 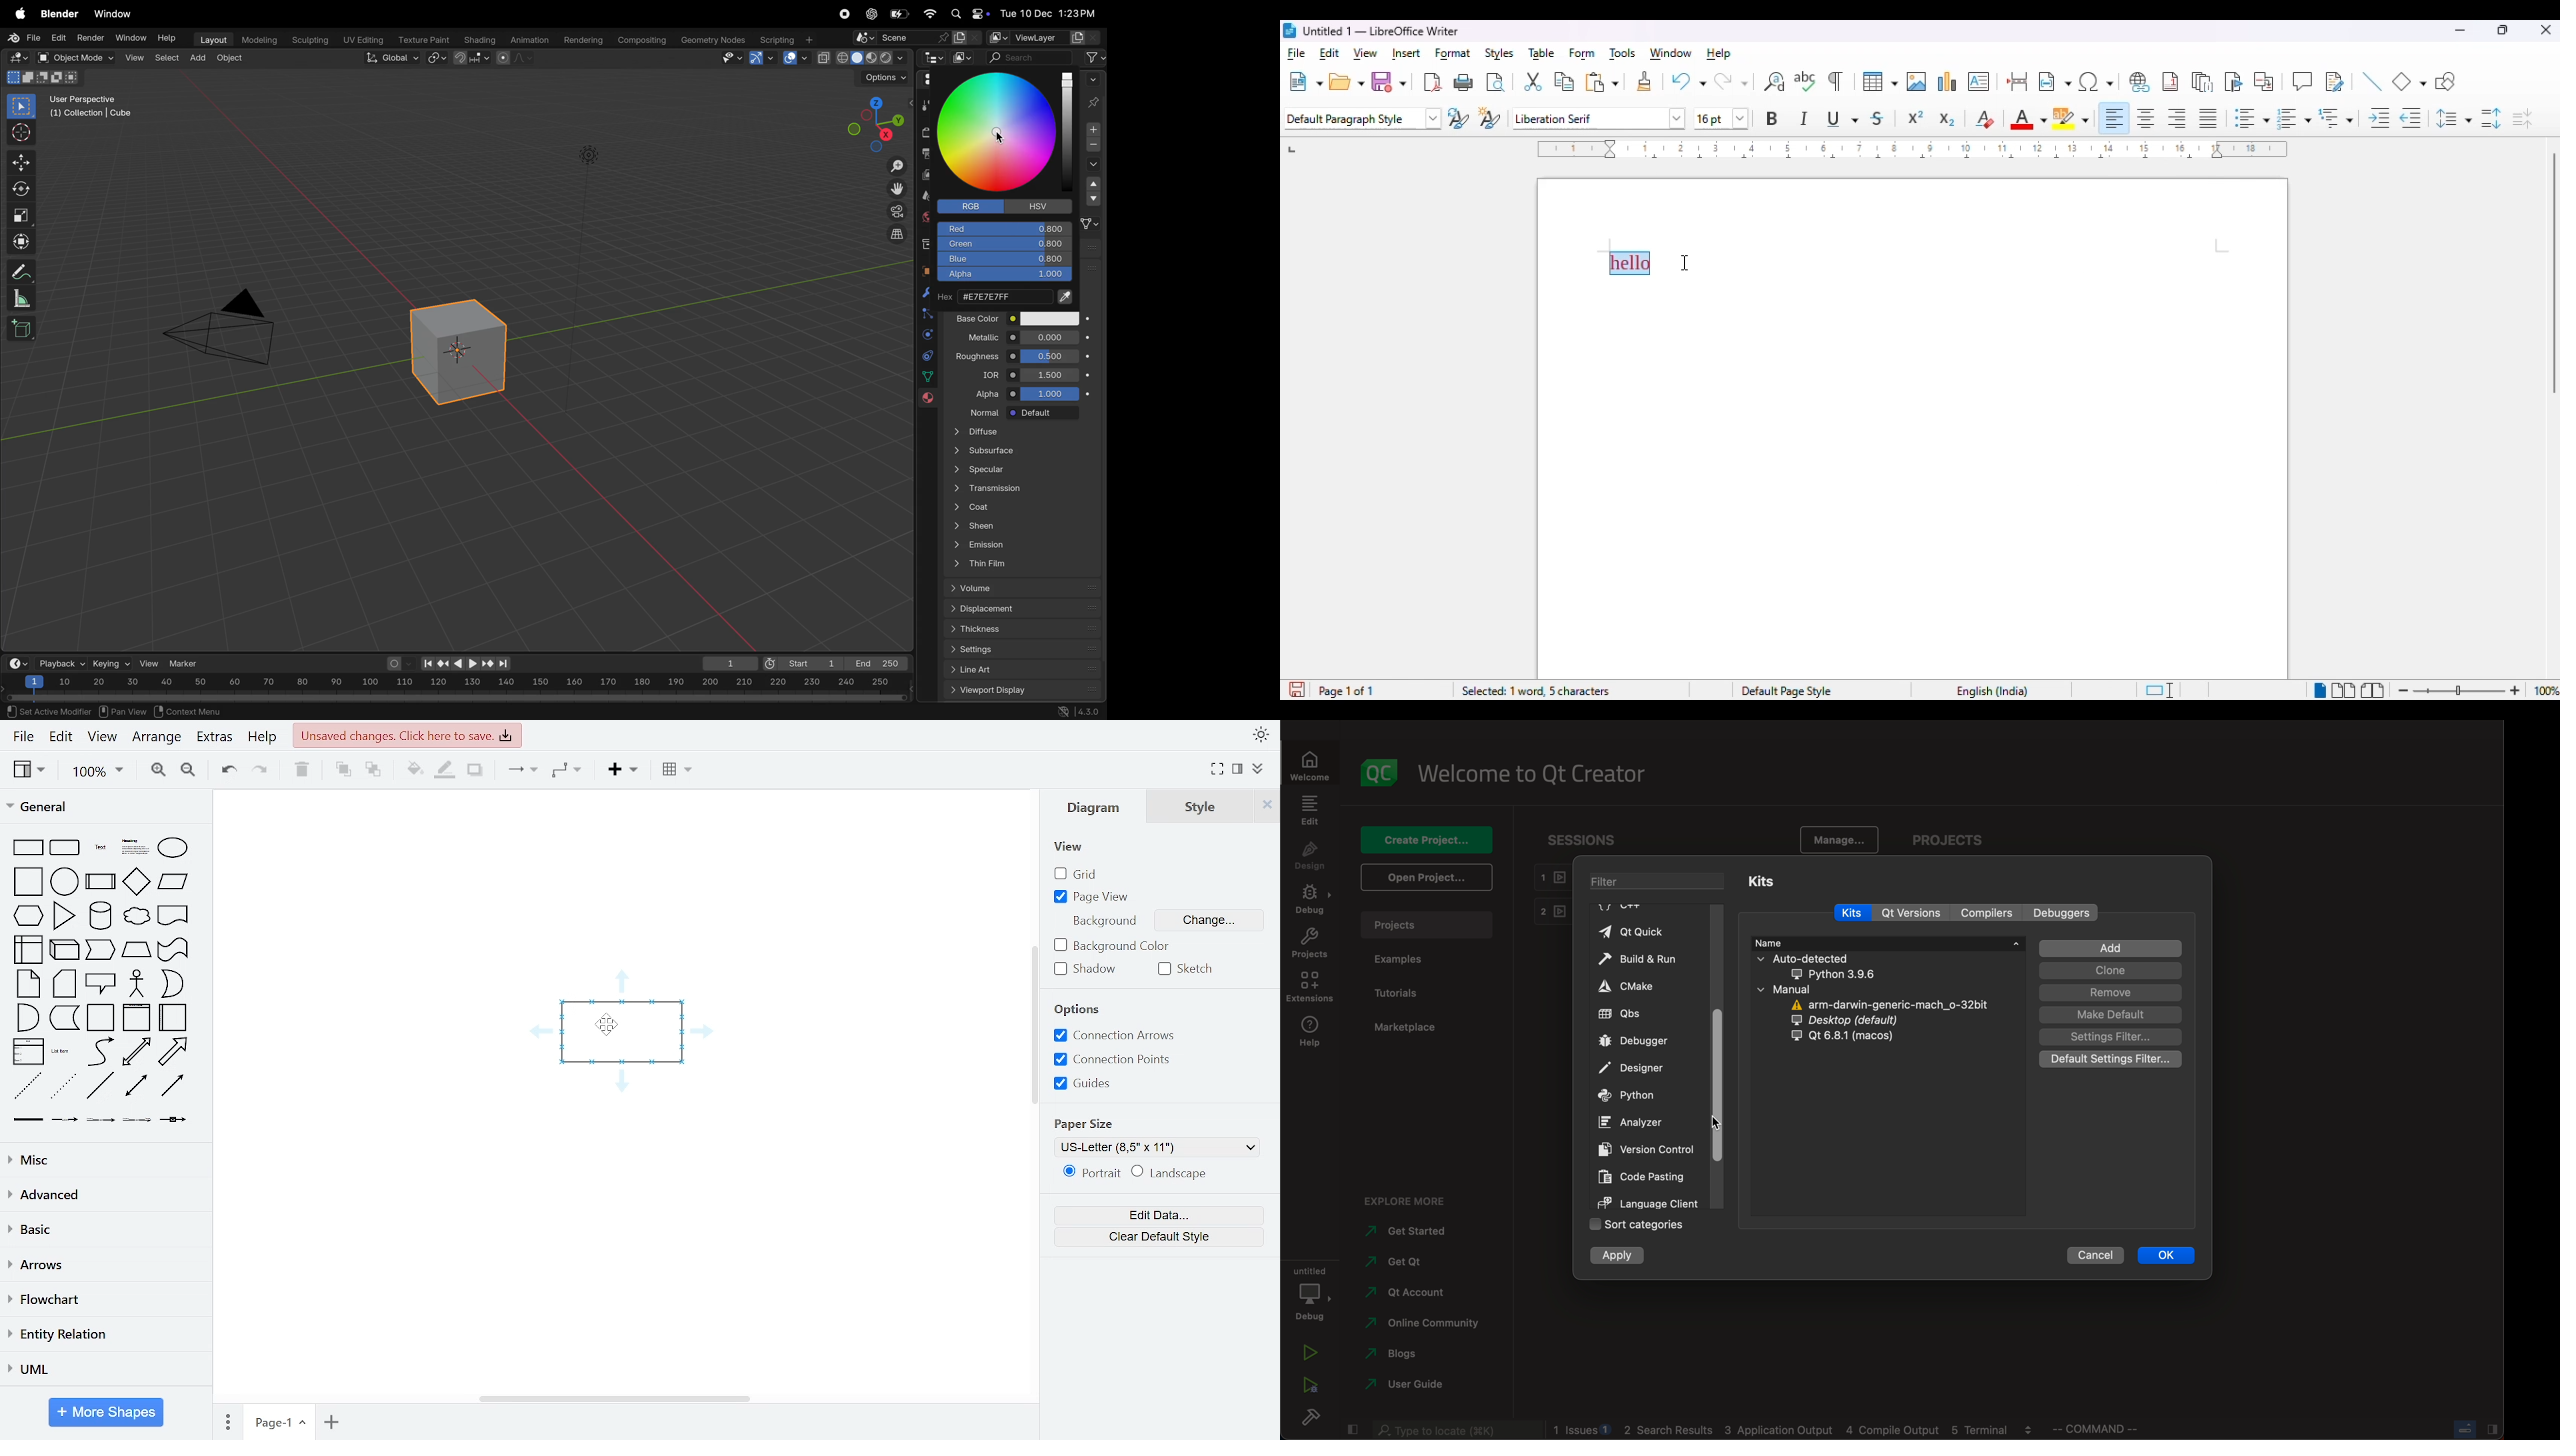 I want to click on view, so click(x=104, y=737).